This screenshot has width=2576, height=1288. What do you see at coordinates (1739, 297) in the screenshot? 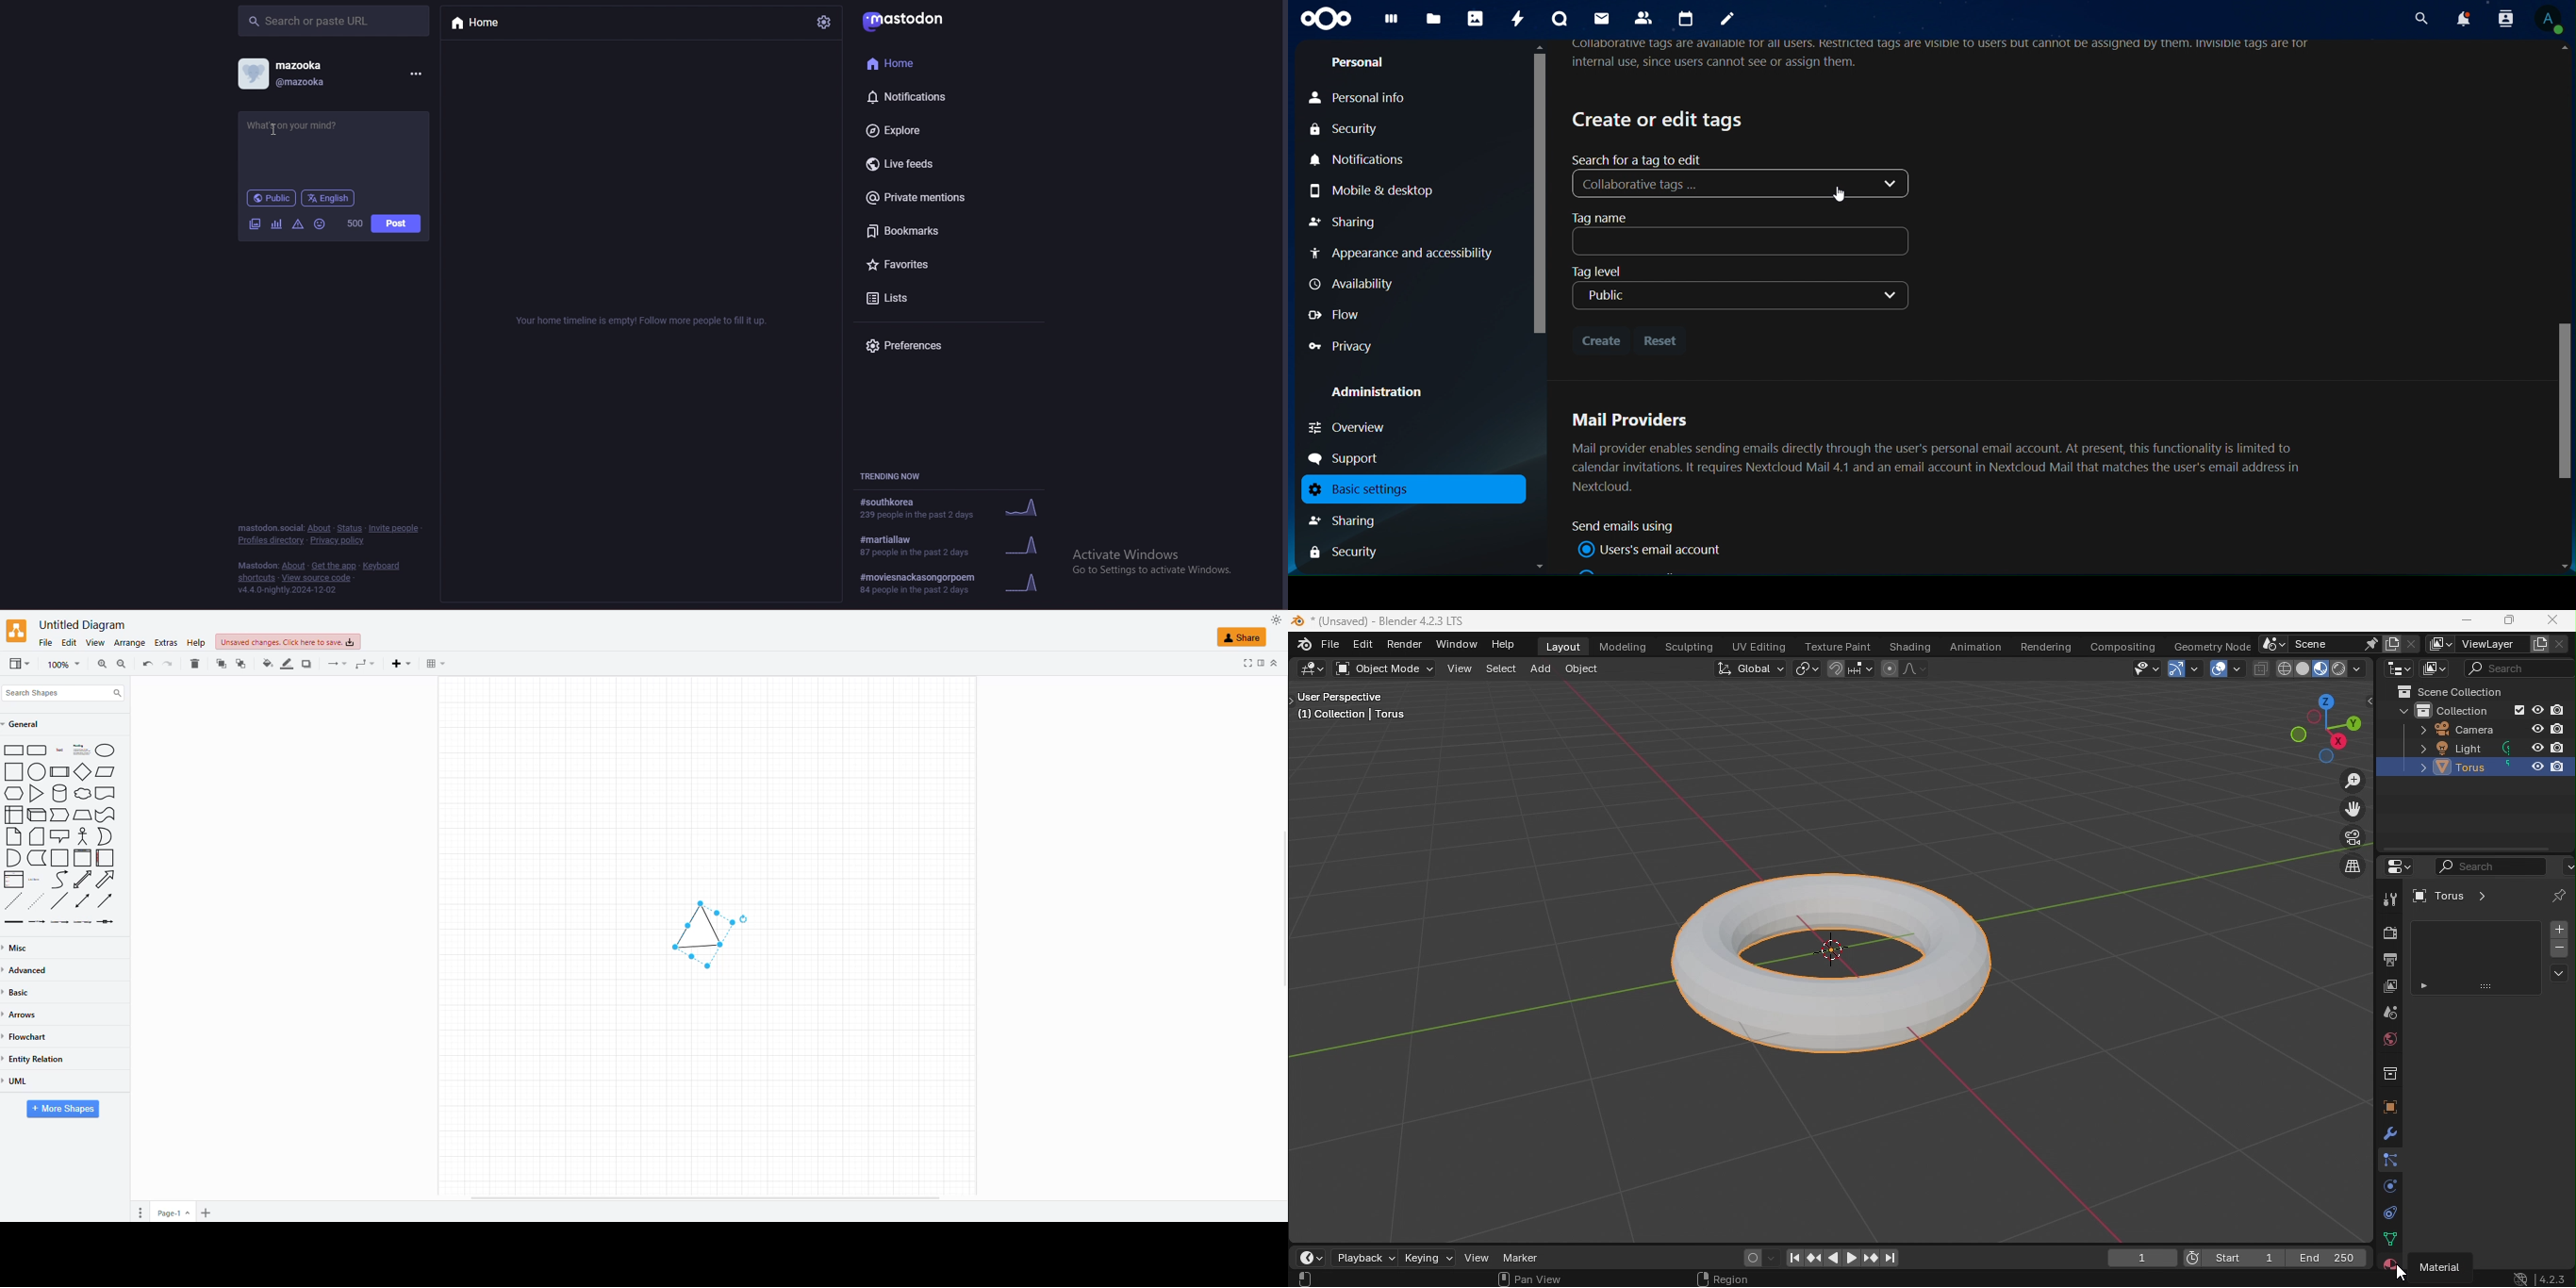
I see `Public ` at bounding box center [1739, 297].